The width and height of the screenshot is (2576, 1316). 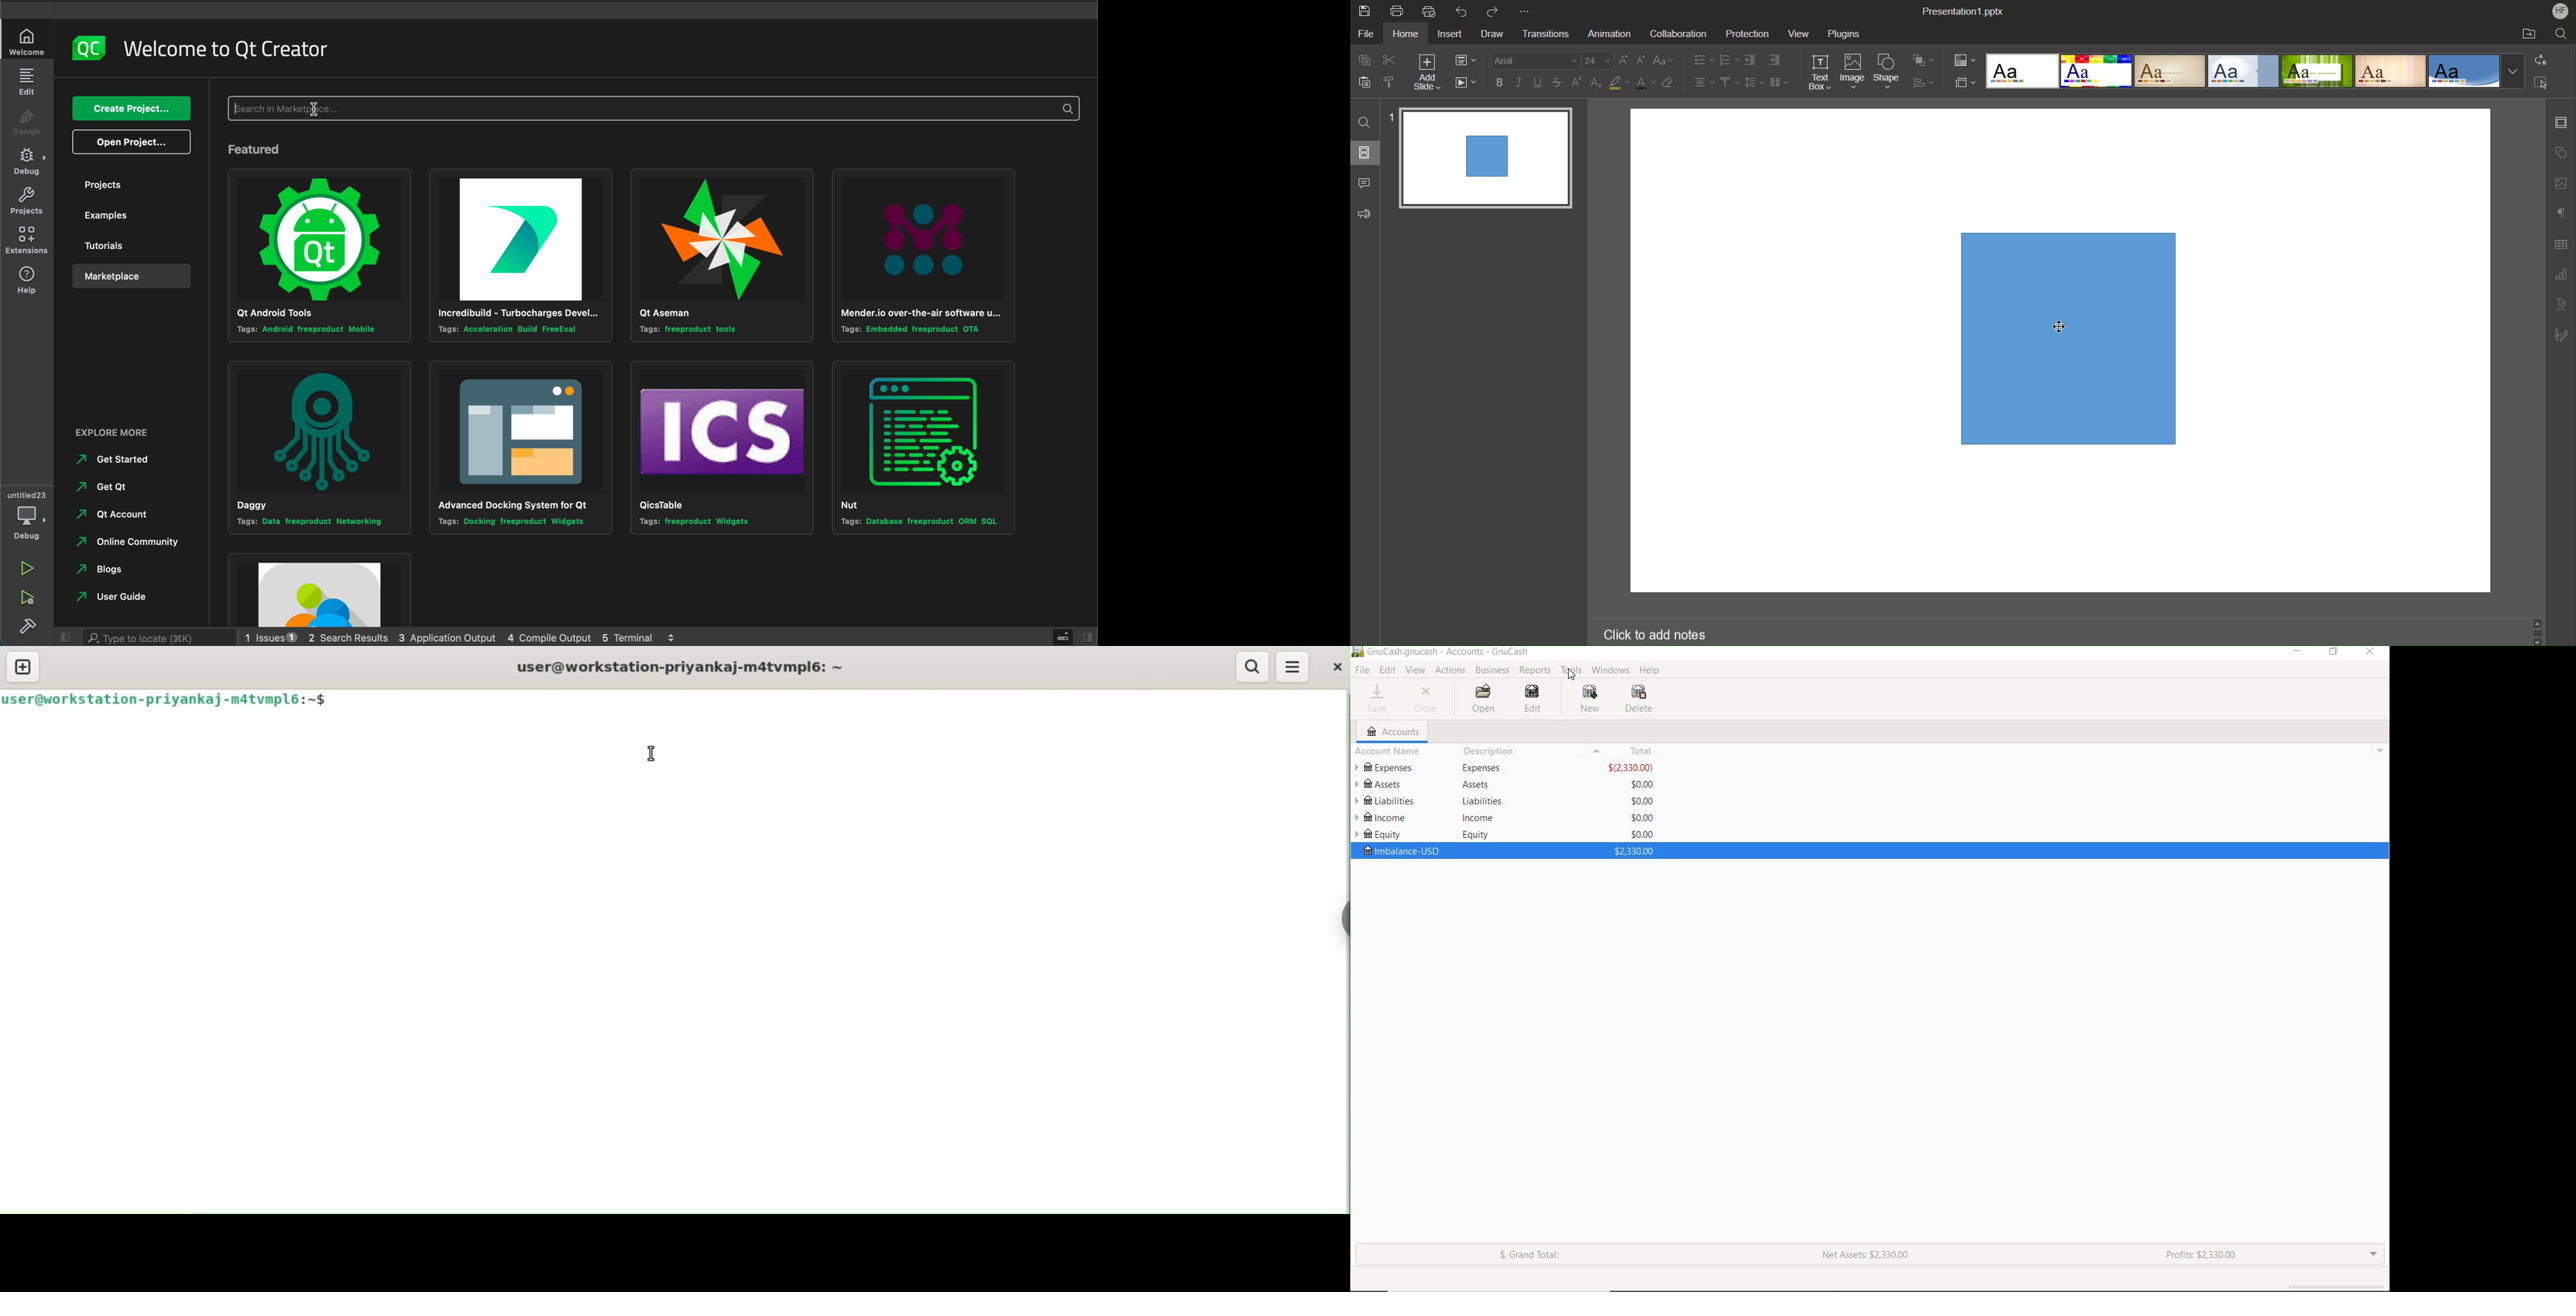 What do you see at coordinates (1486, 700) in the screenshot?
I see `OPEN` at bounding box center [1486, 700].